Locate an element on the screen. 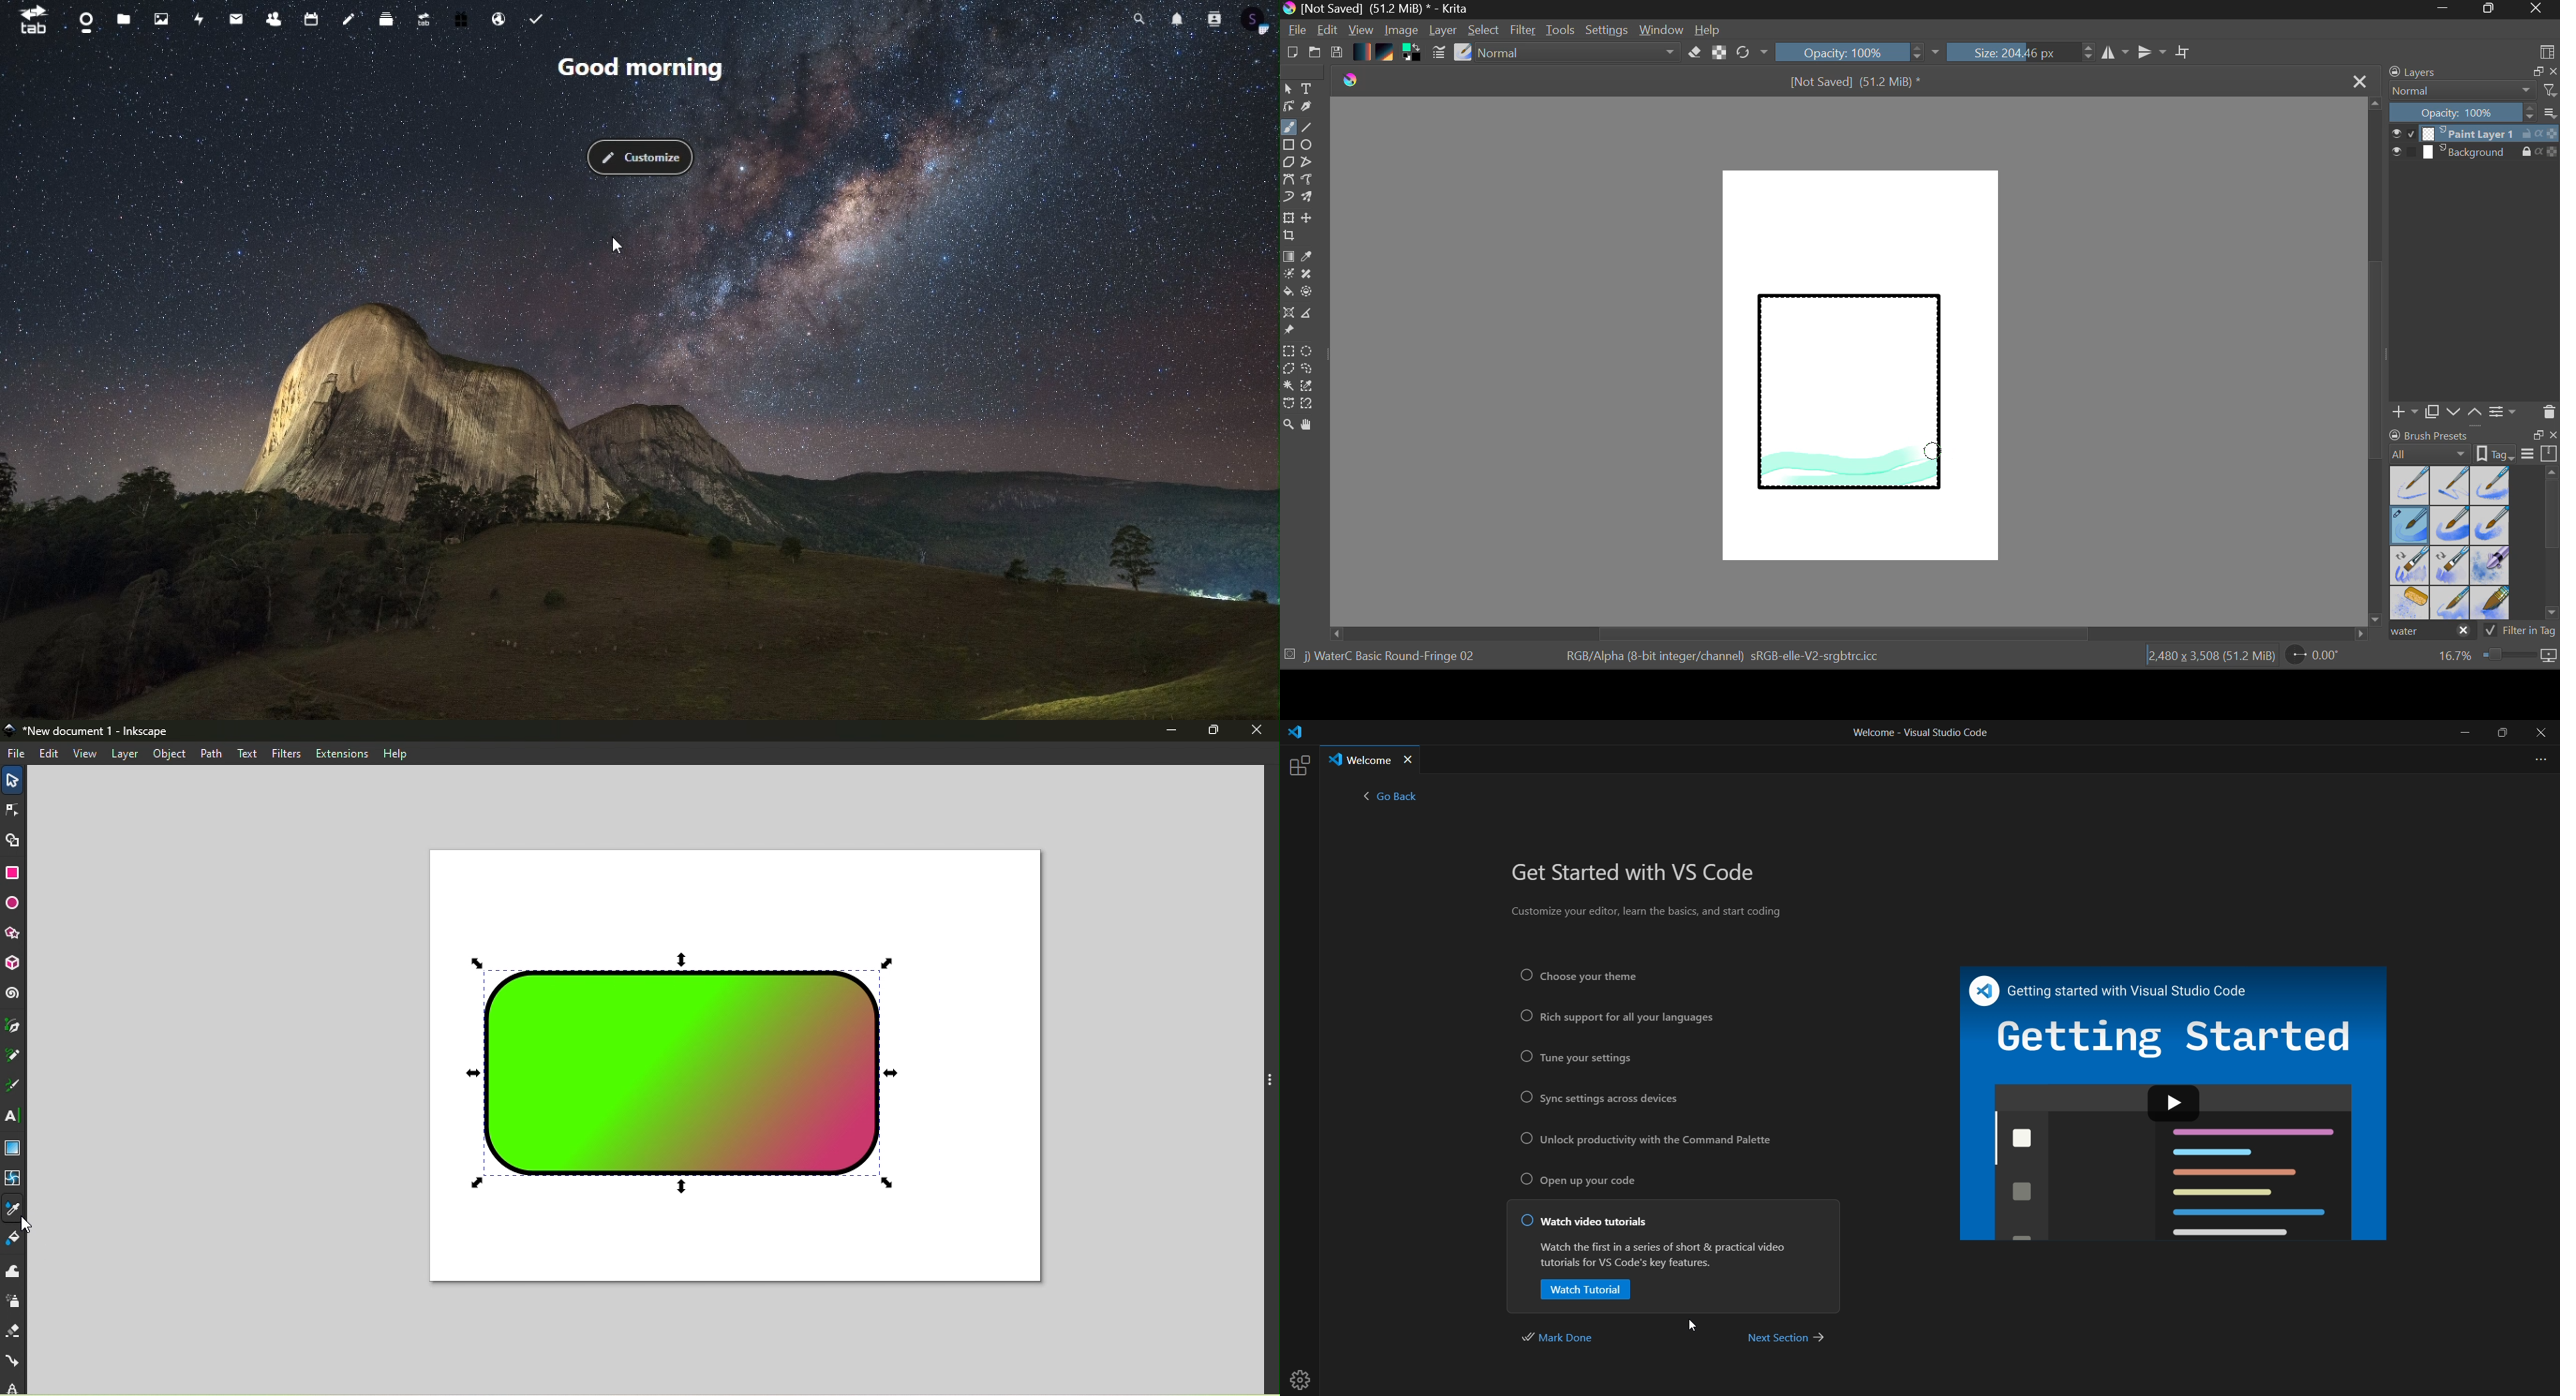 The height and width of the screenshot is (1400, 2576). Water C - Spread is located at coordinates (2451, 603).